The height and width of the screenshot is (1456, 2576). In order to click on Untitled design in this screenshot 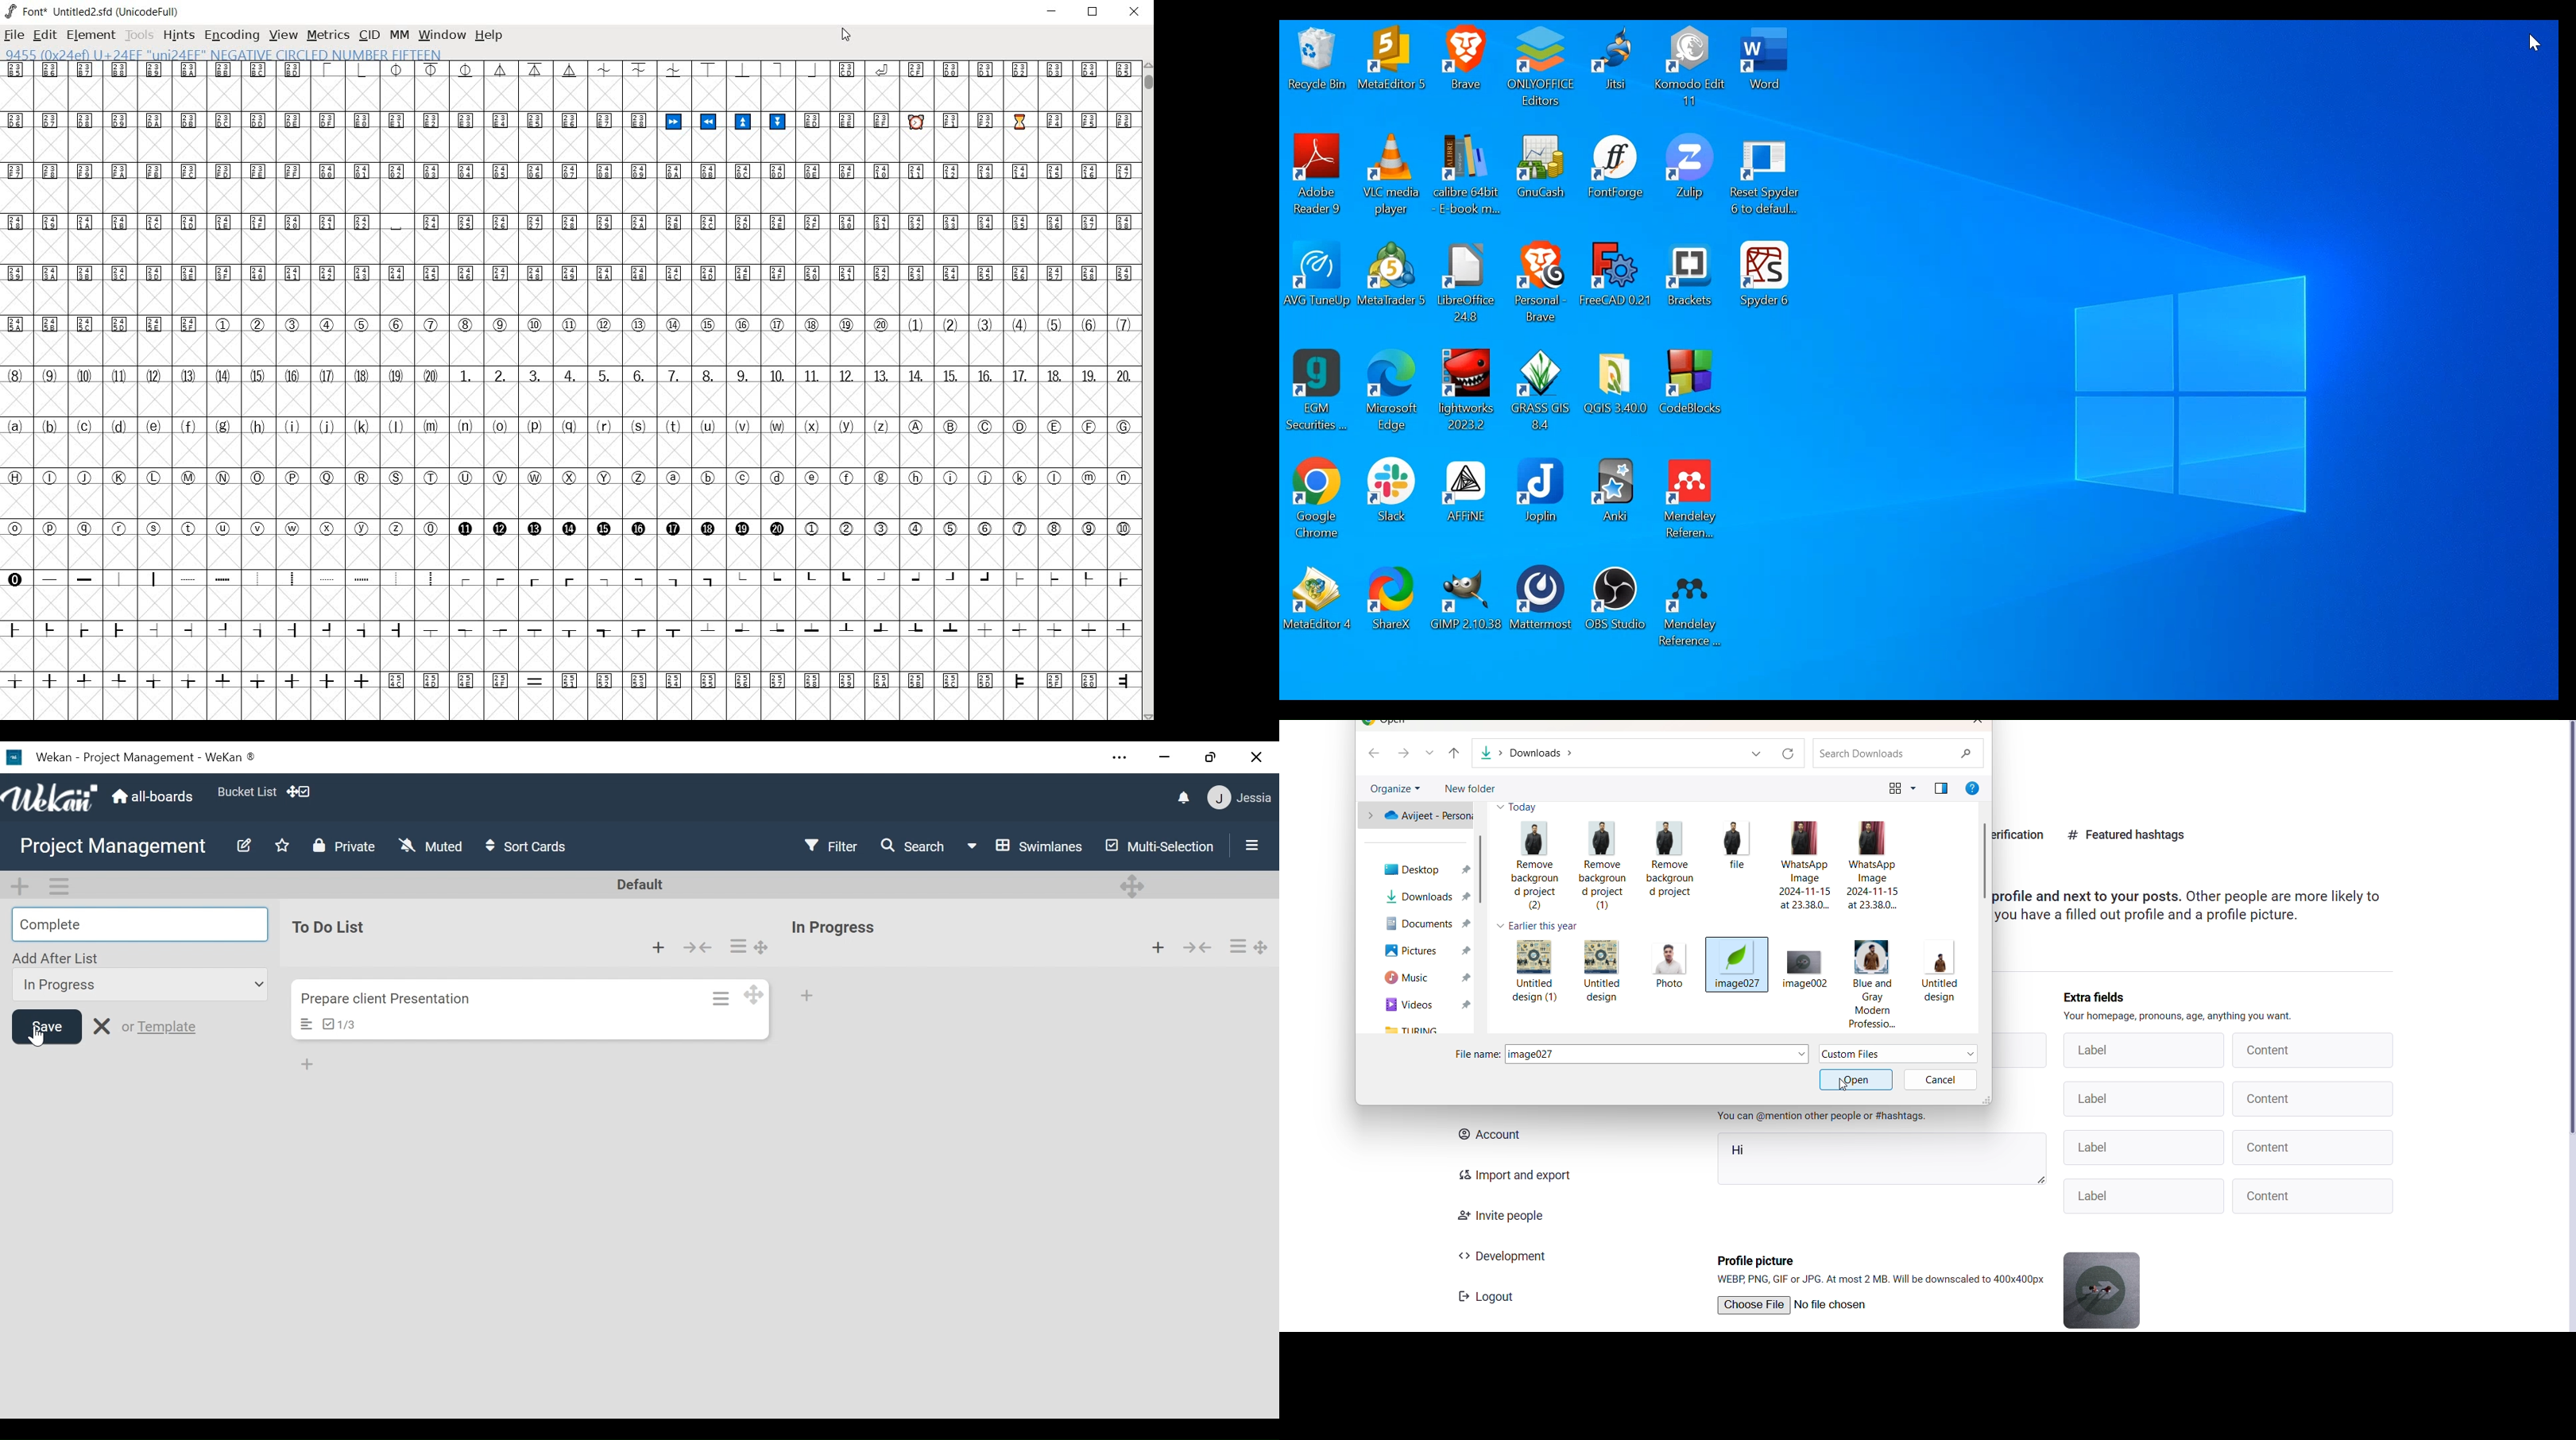, I will do `click(1940, 981)`.